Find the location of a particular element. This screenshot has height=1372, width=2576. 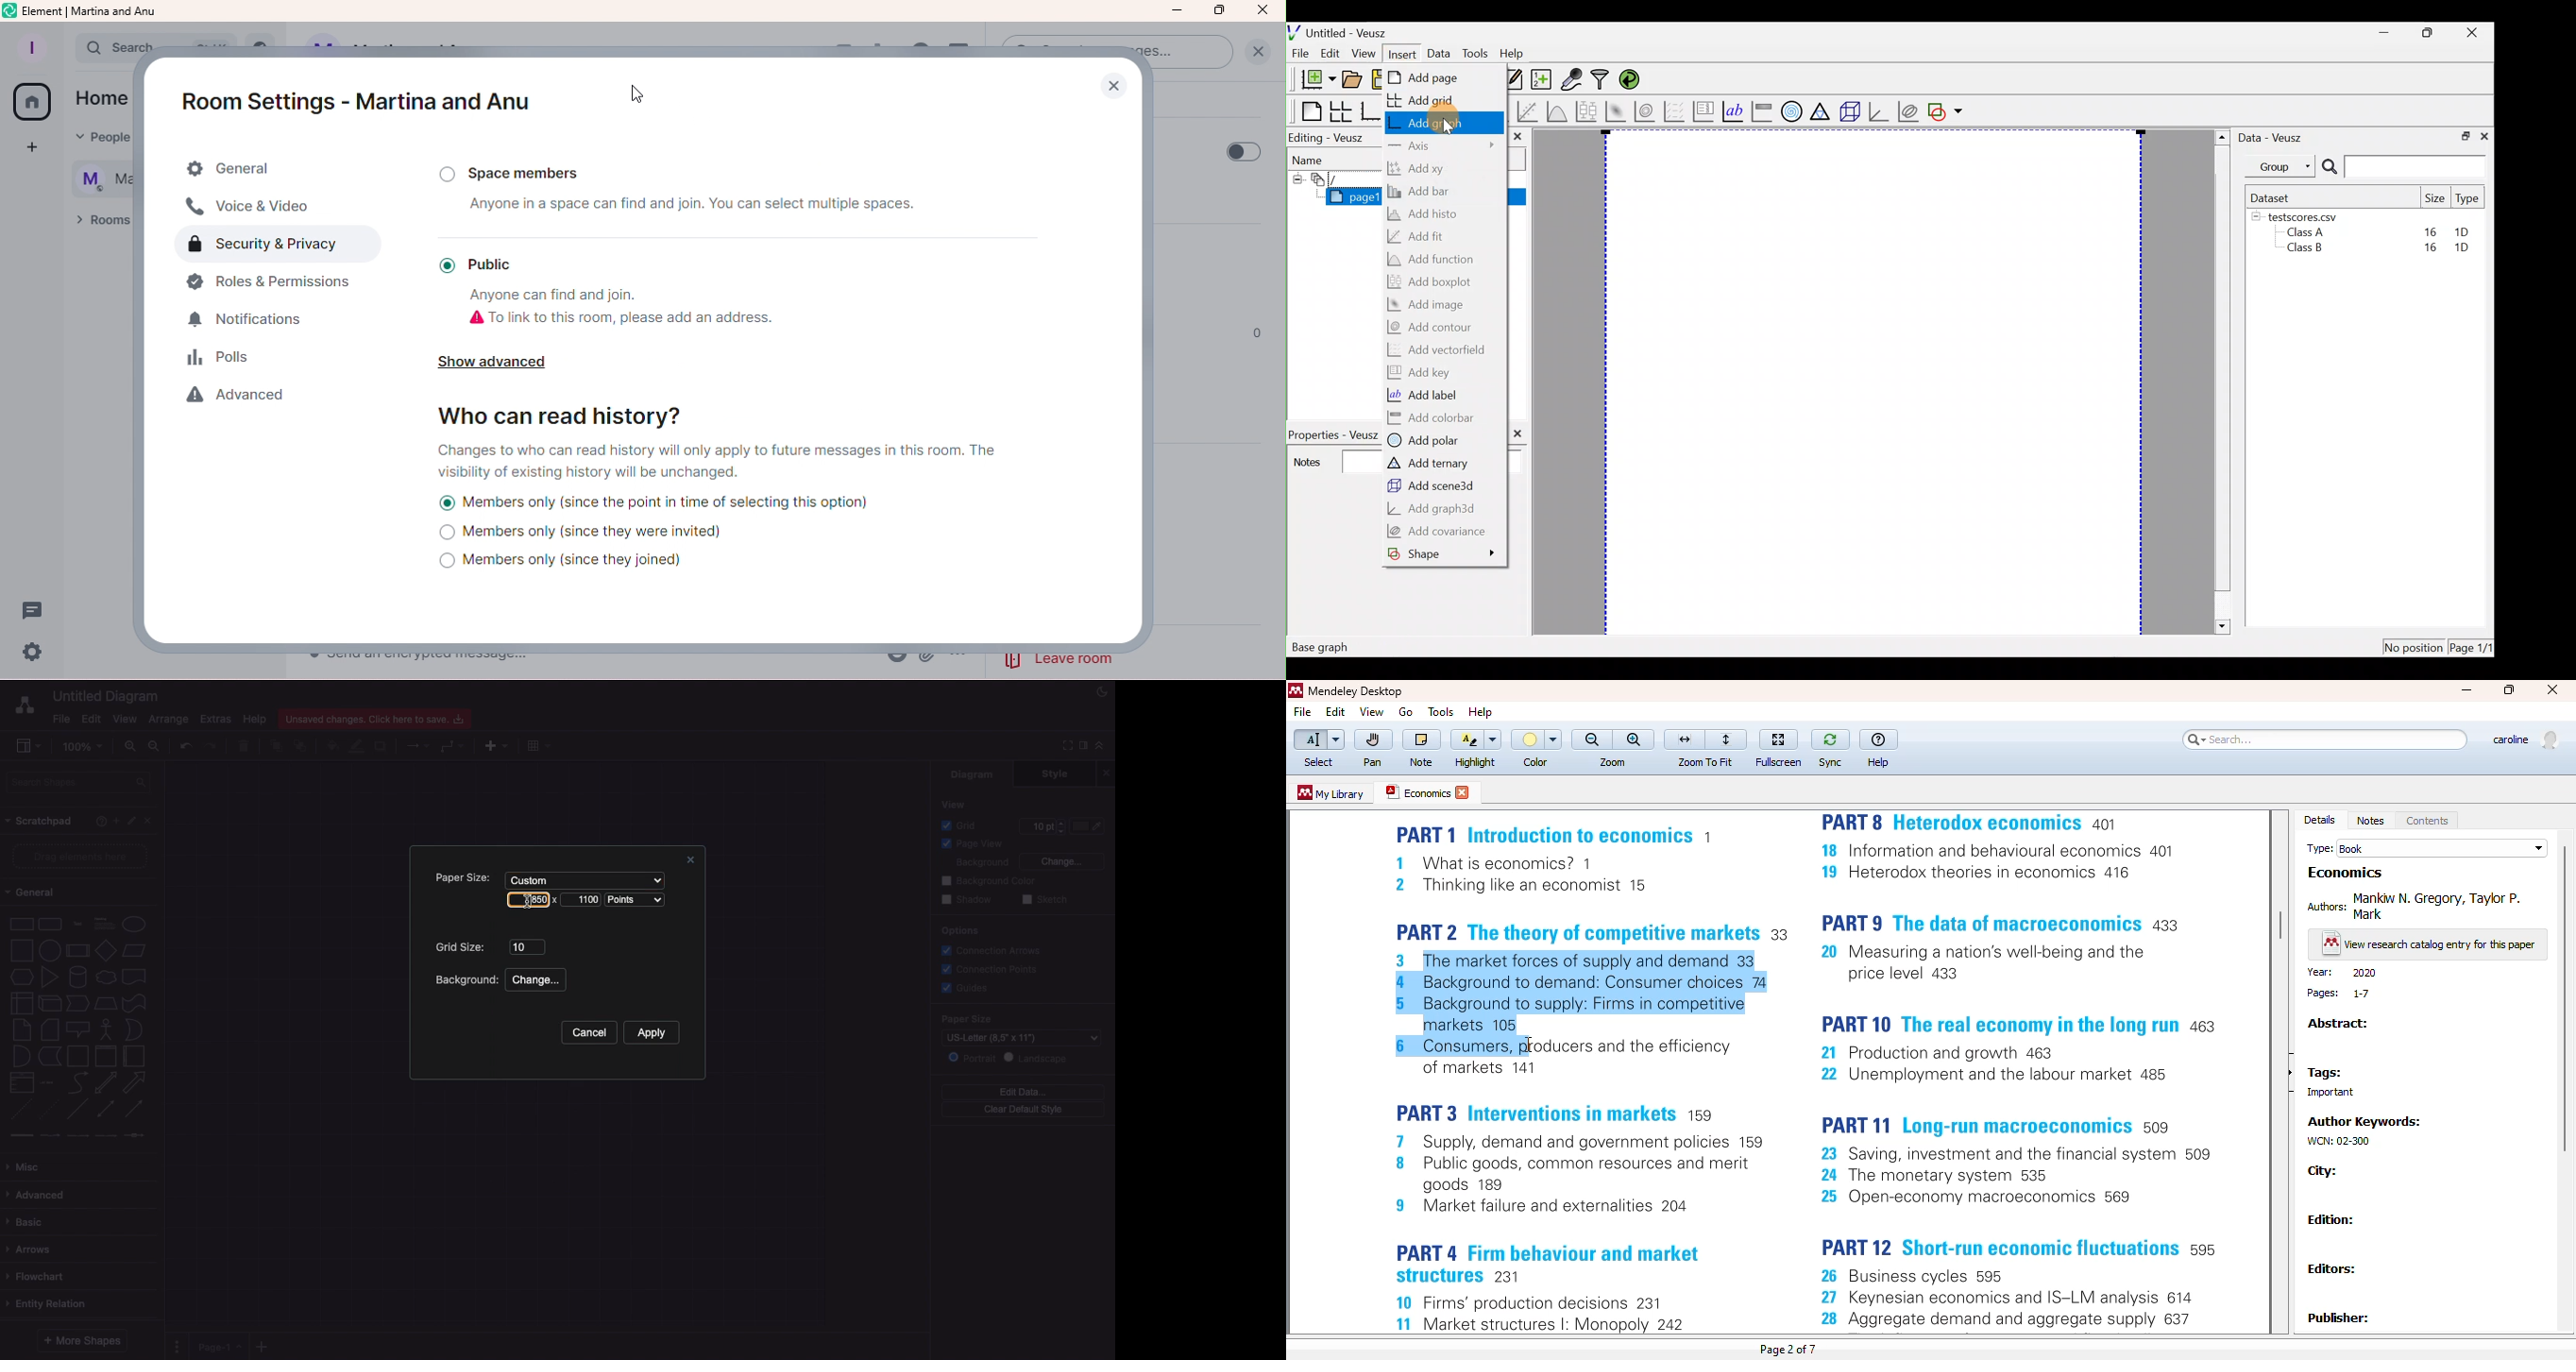

Step is located at coordinates (78, 1004).